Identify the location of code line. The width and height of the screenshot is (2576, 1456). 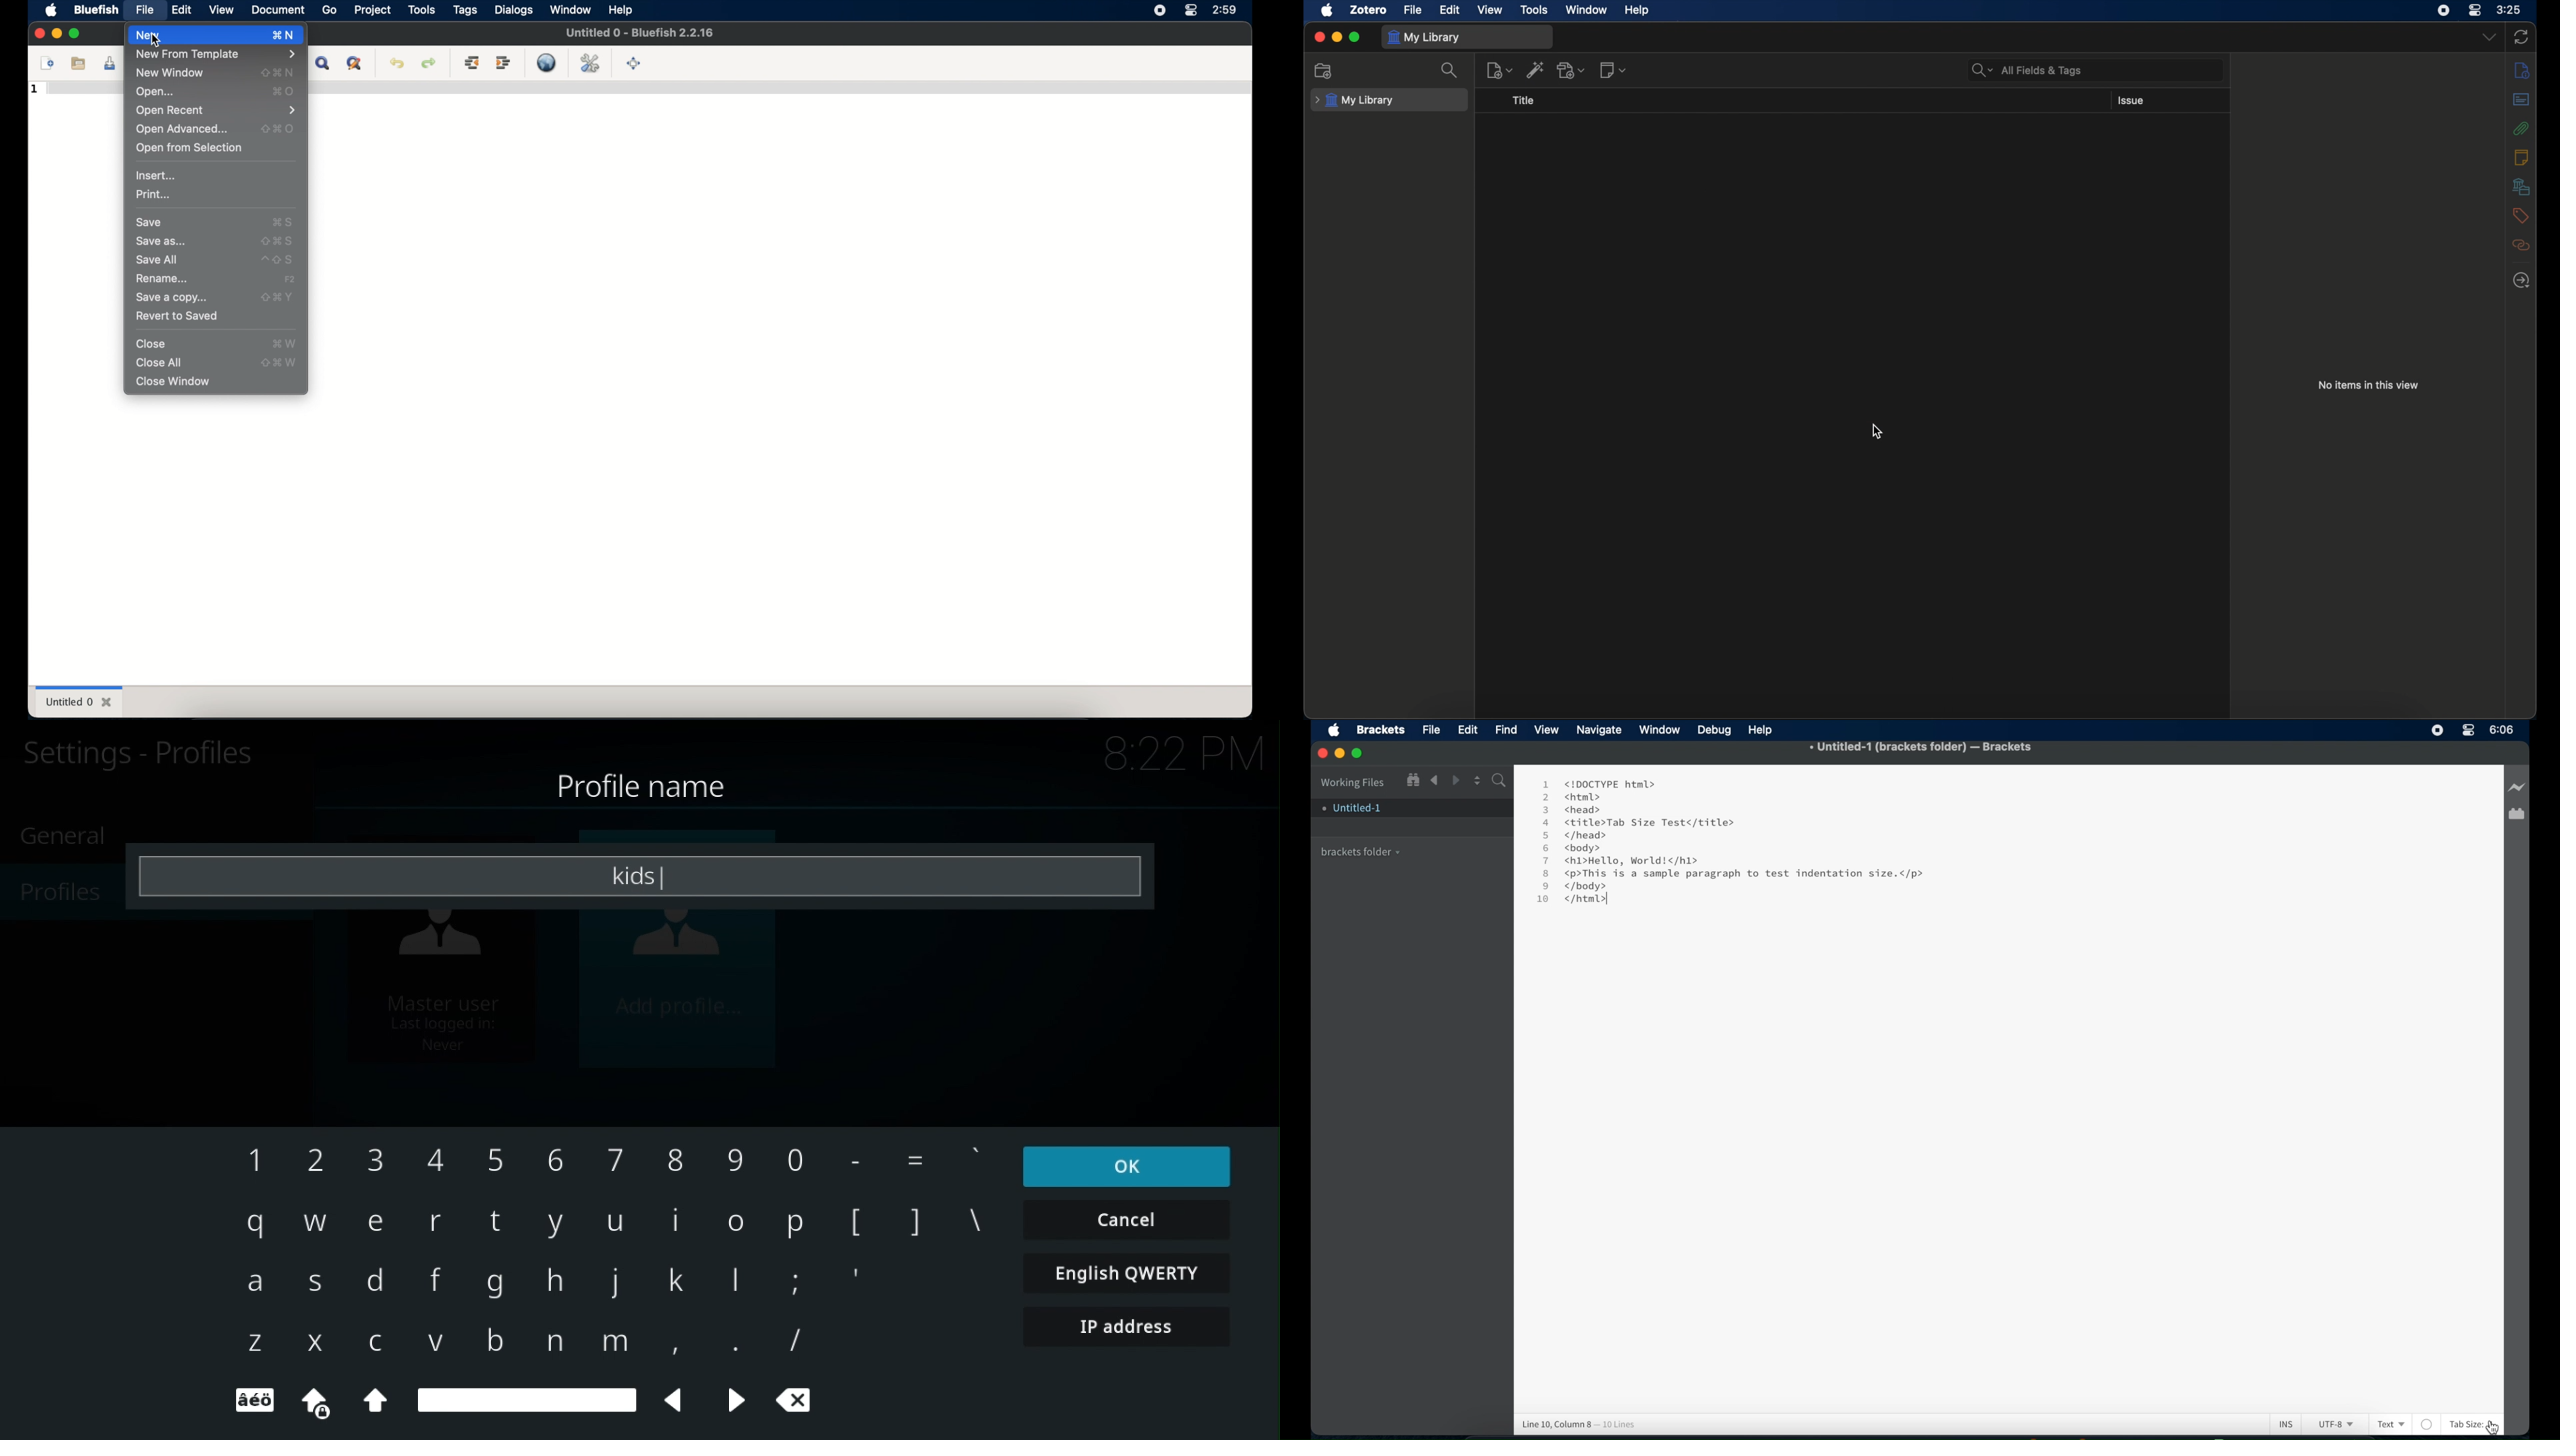
(778, 87).